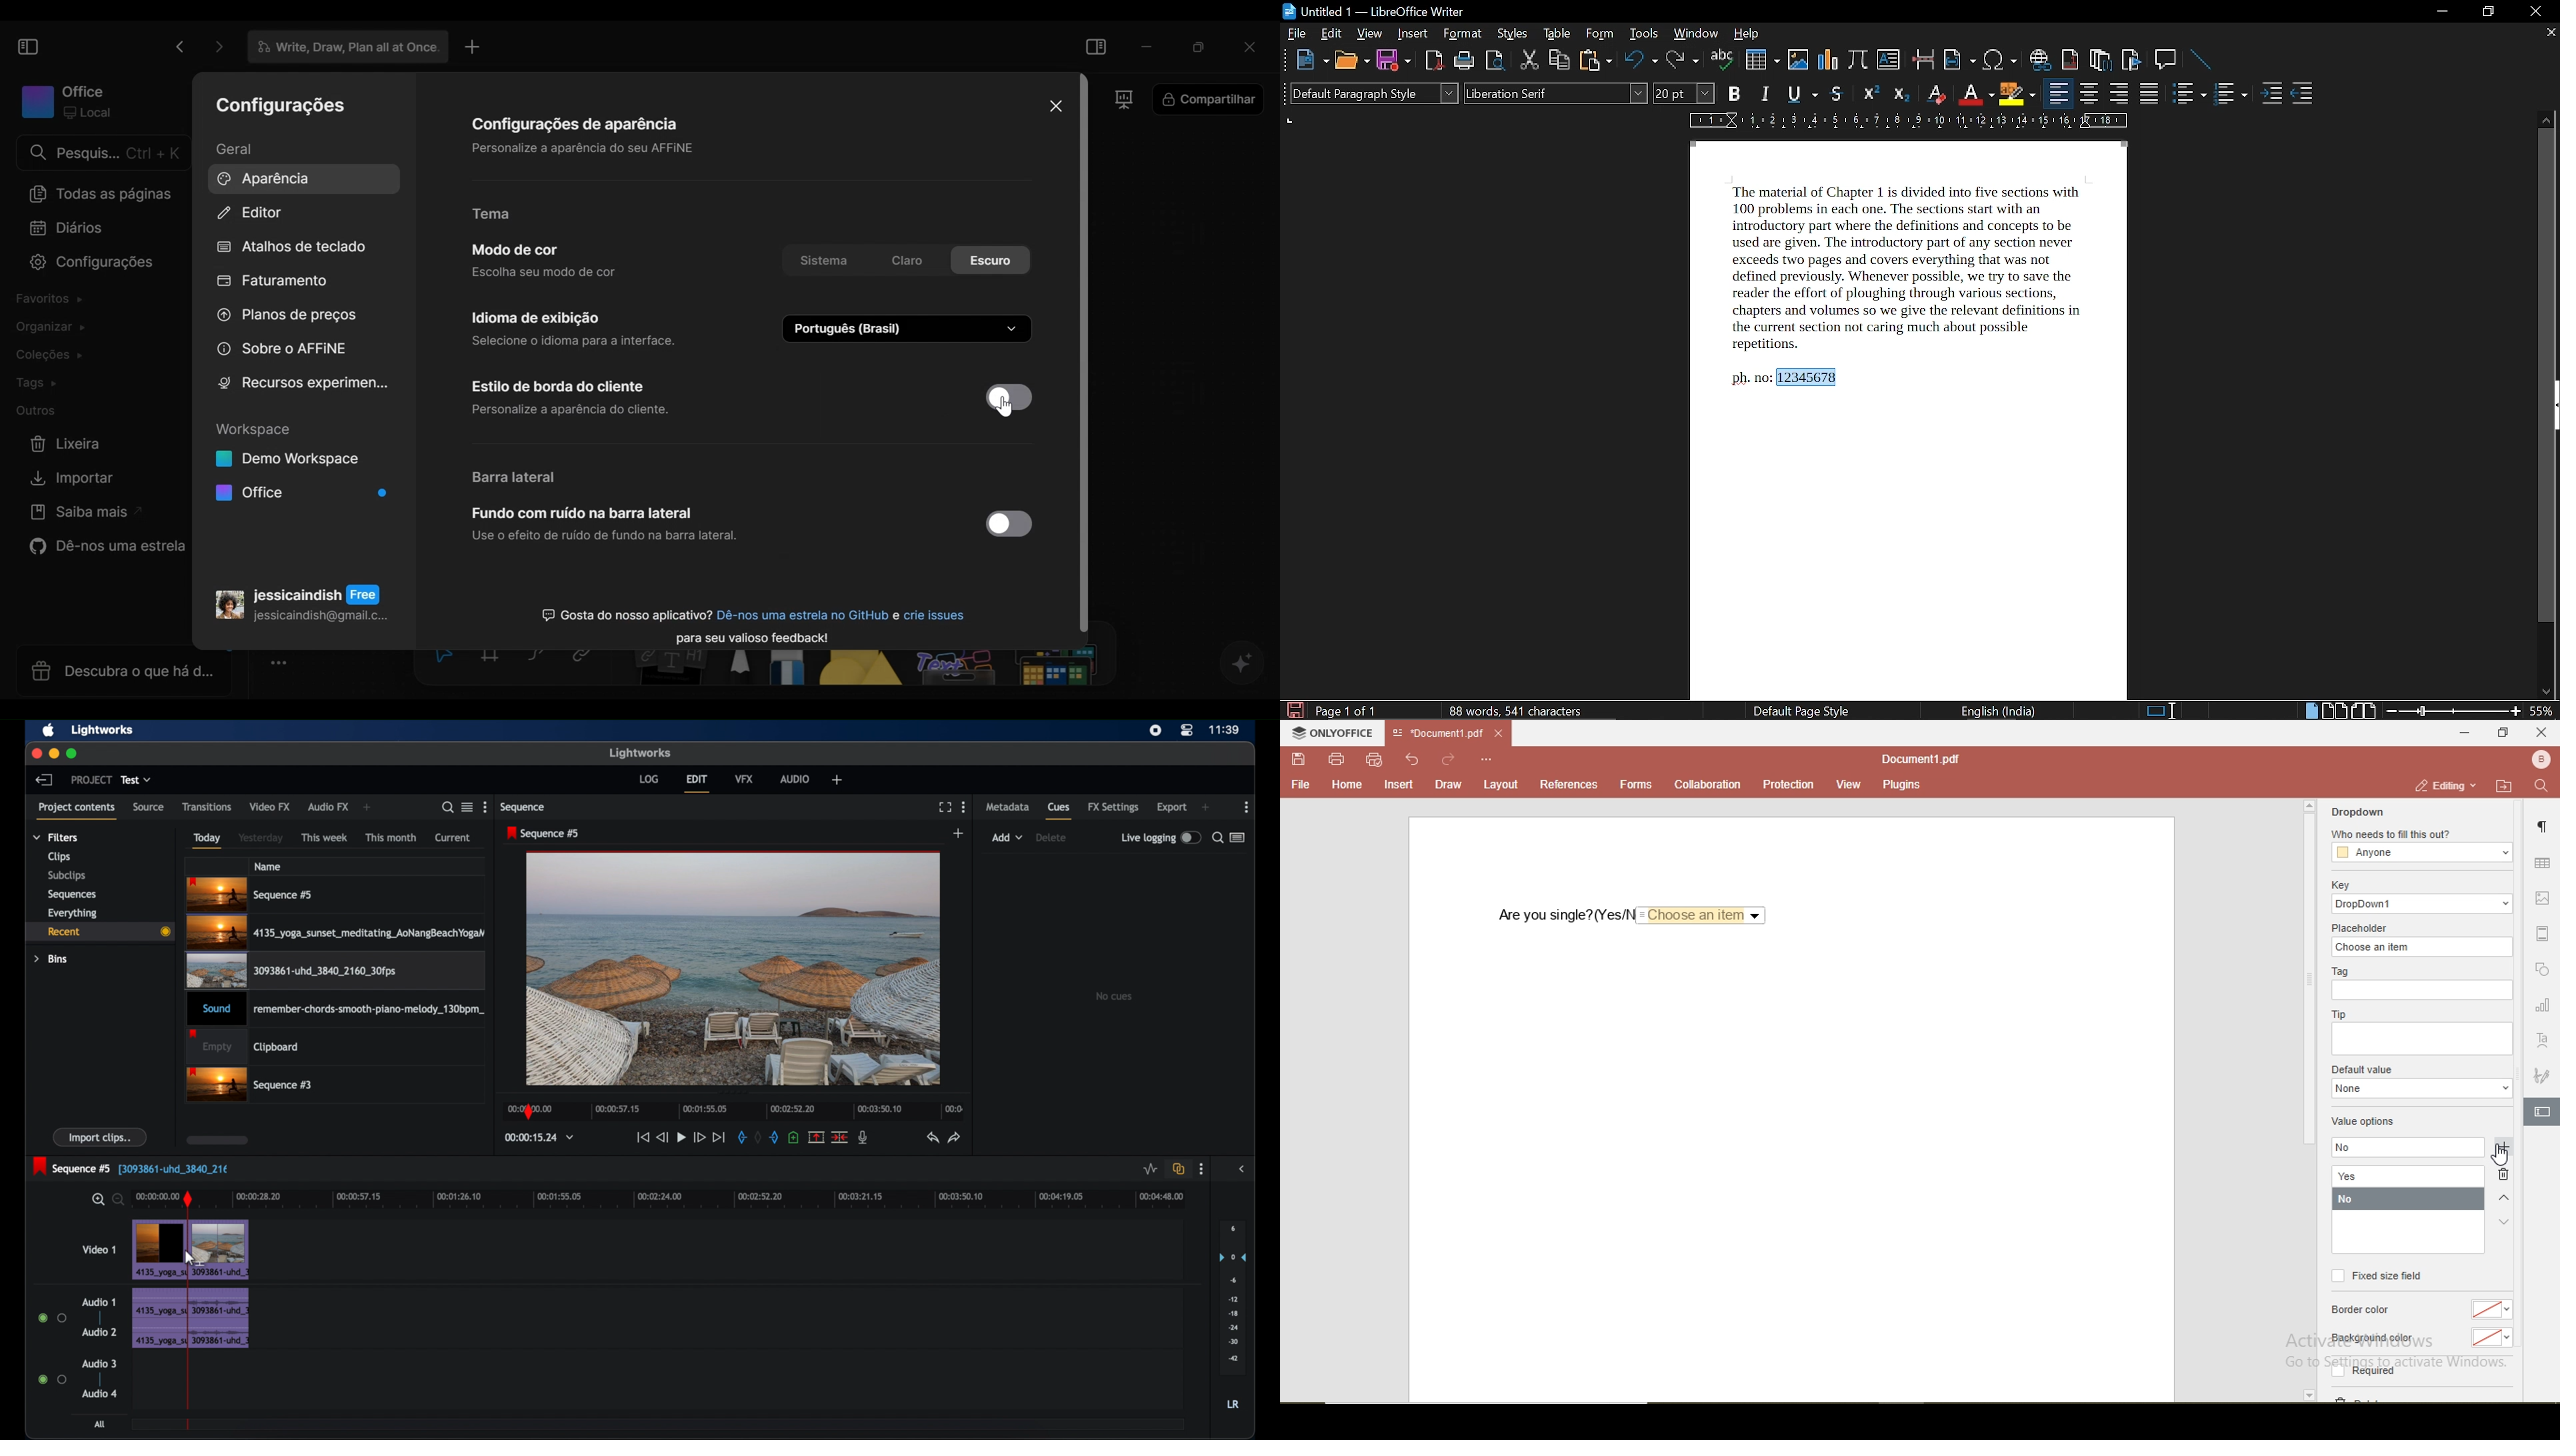  I want to click on radio buttons, so click(52, 1318).